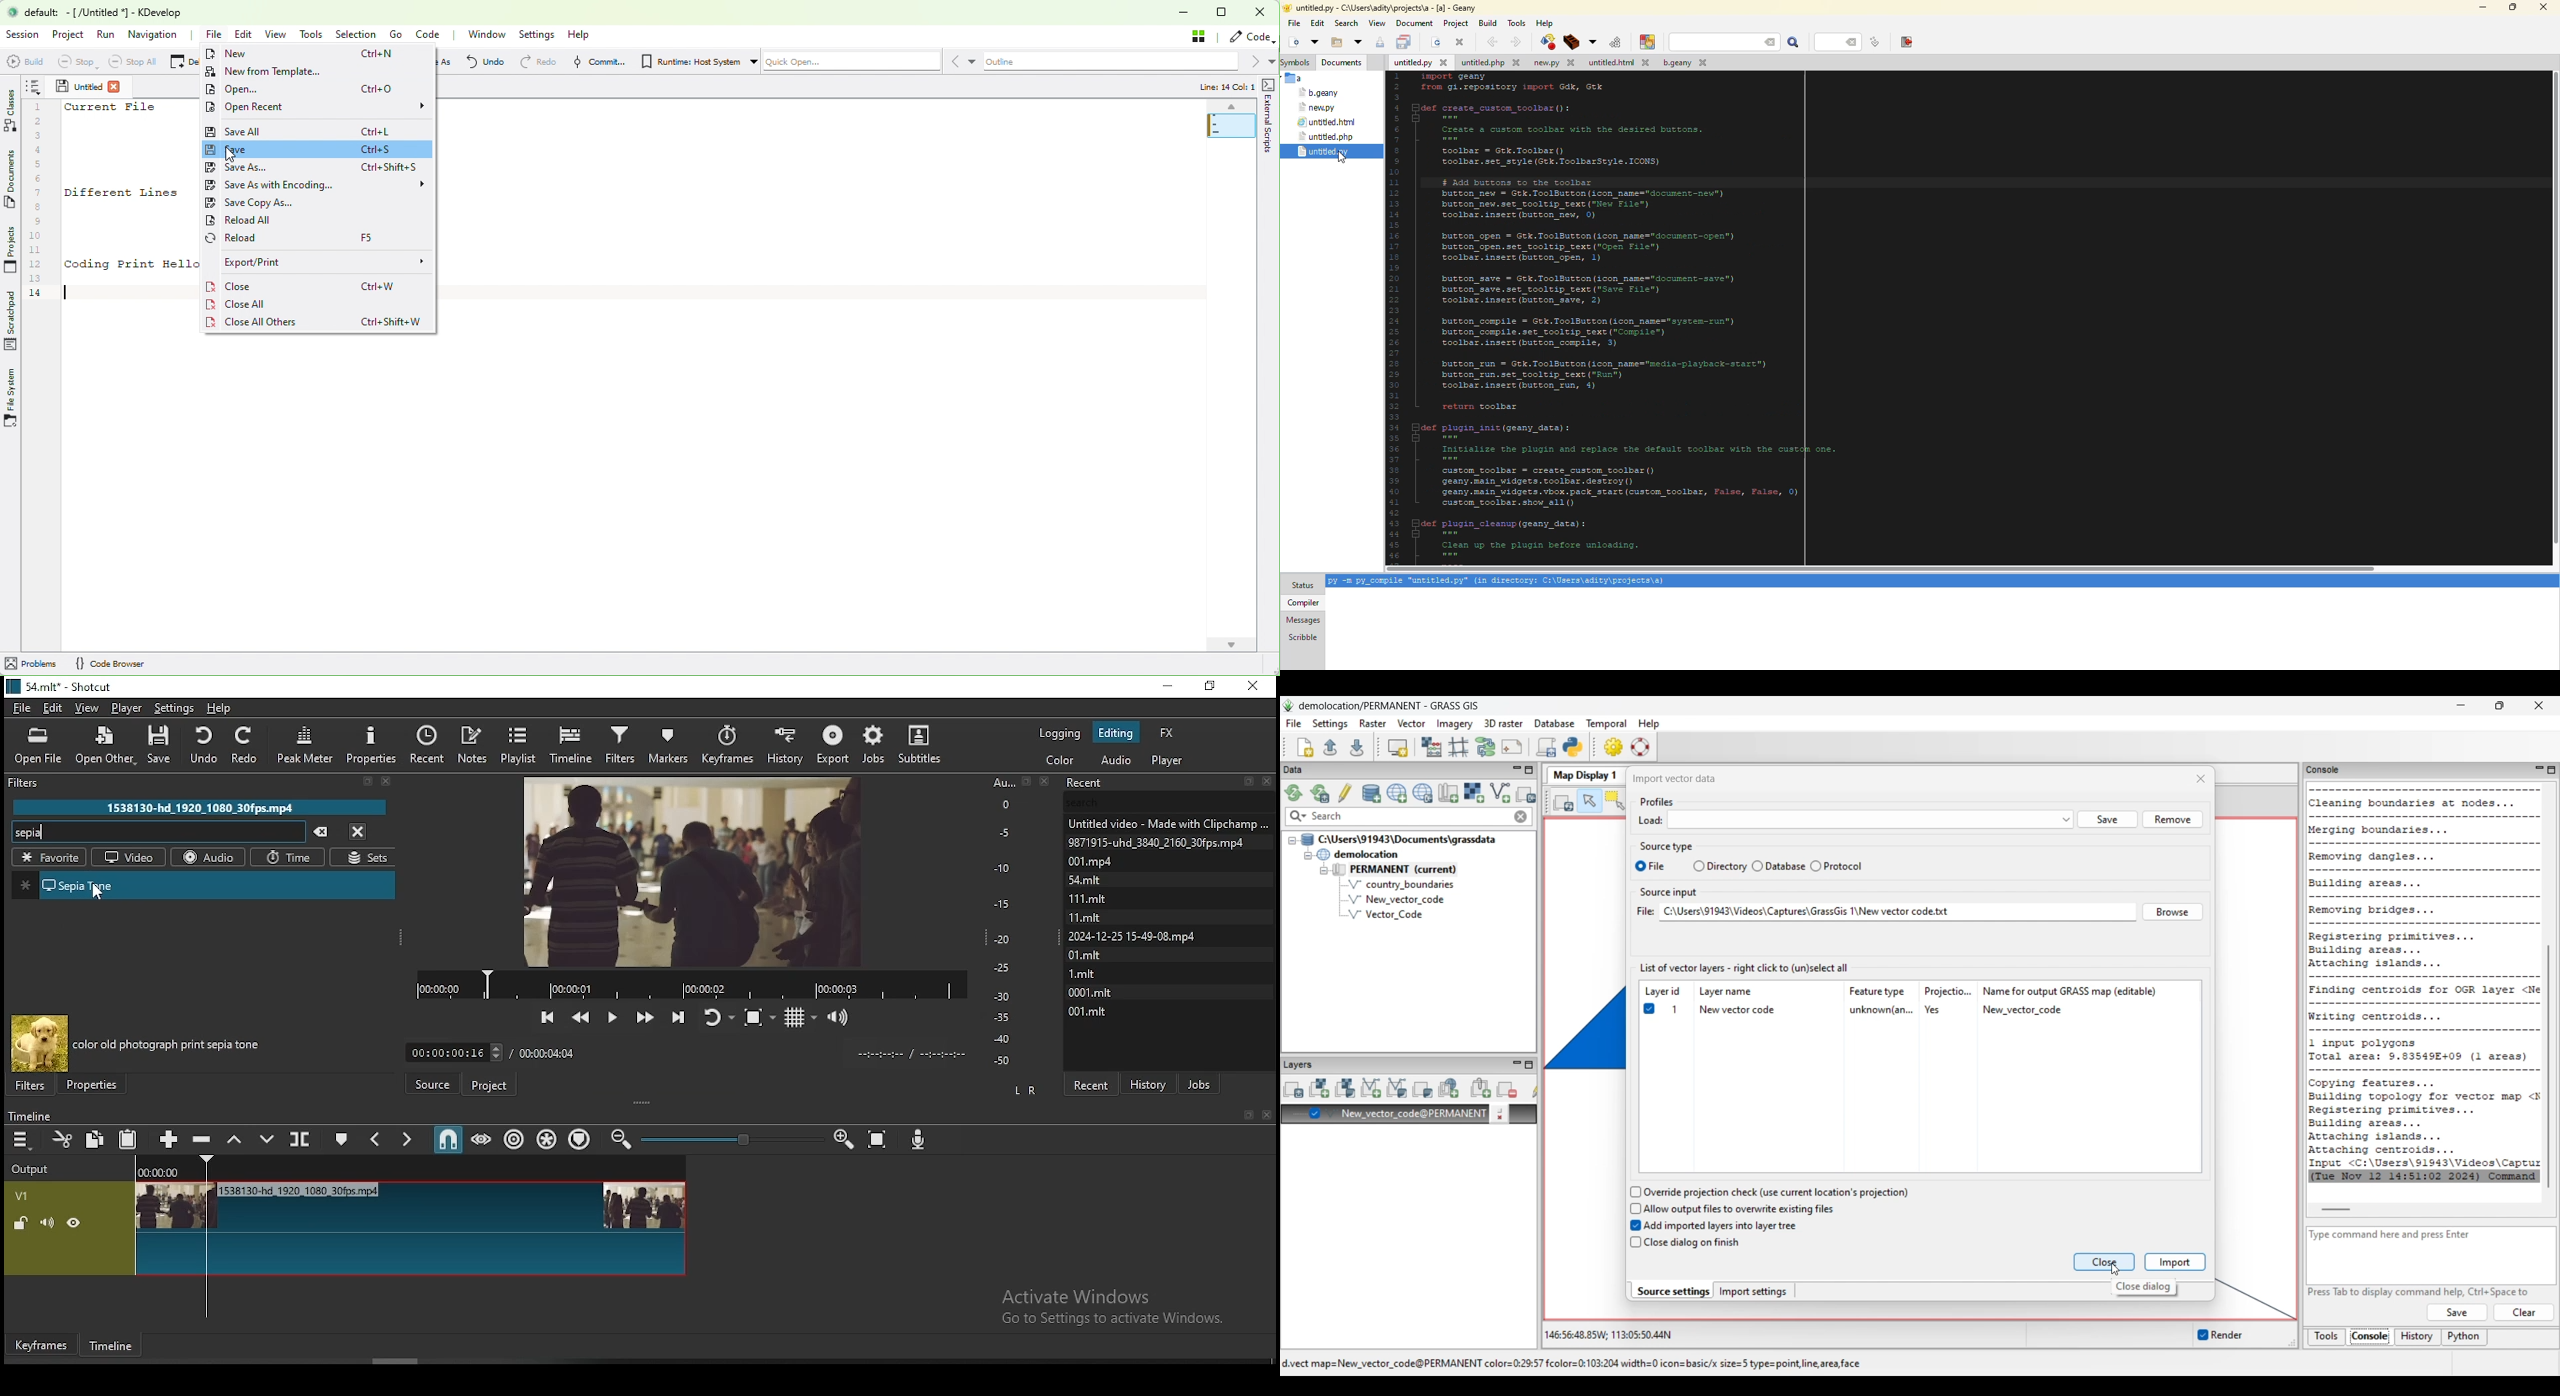  What do you see at coordinates (1727, 41) in the screenshot?
I see `search` at bounding box center [1727, 41].